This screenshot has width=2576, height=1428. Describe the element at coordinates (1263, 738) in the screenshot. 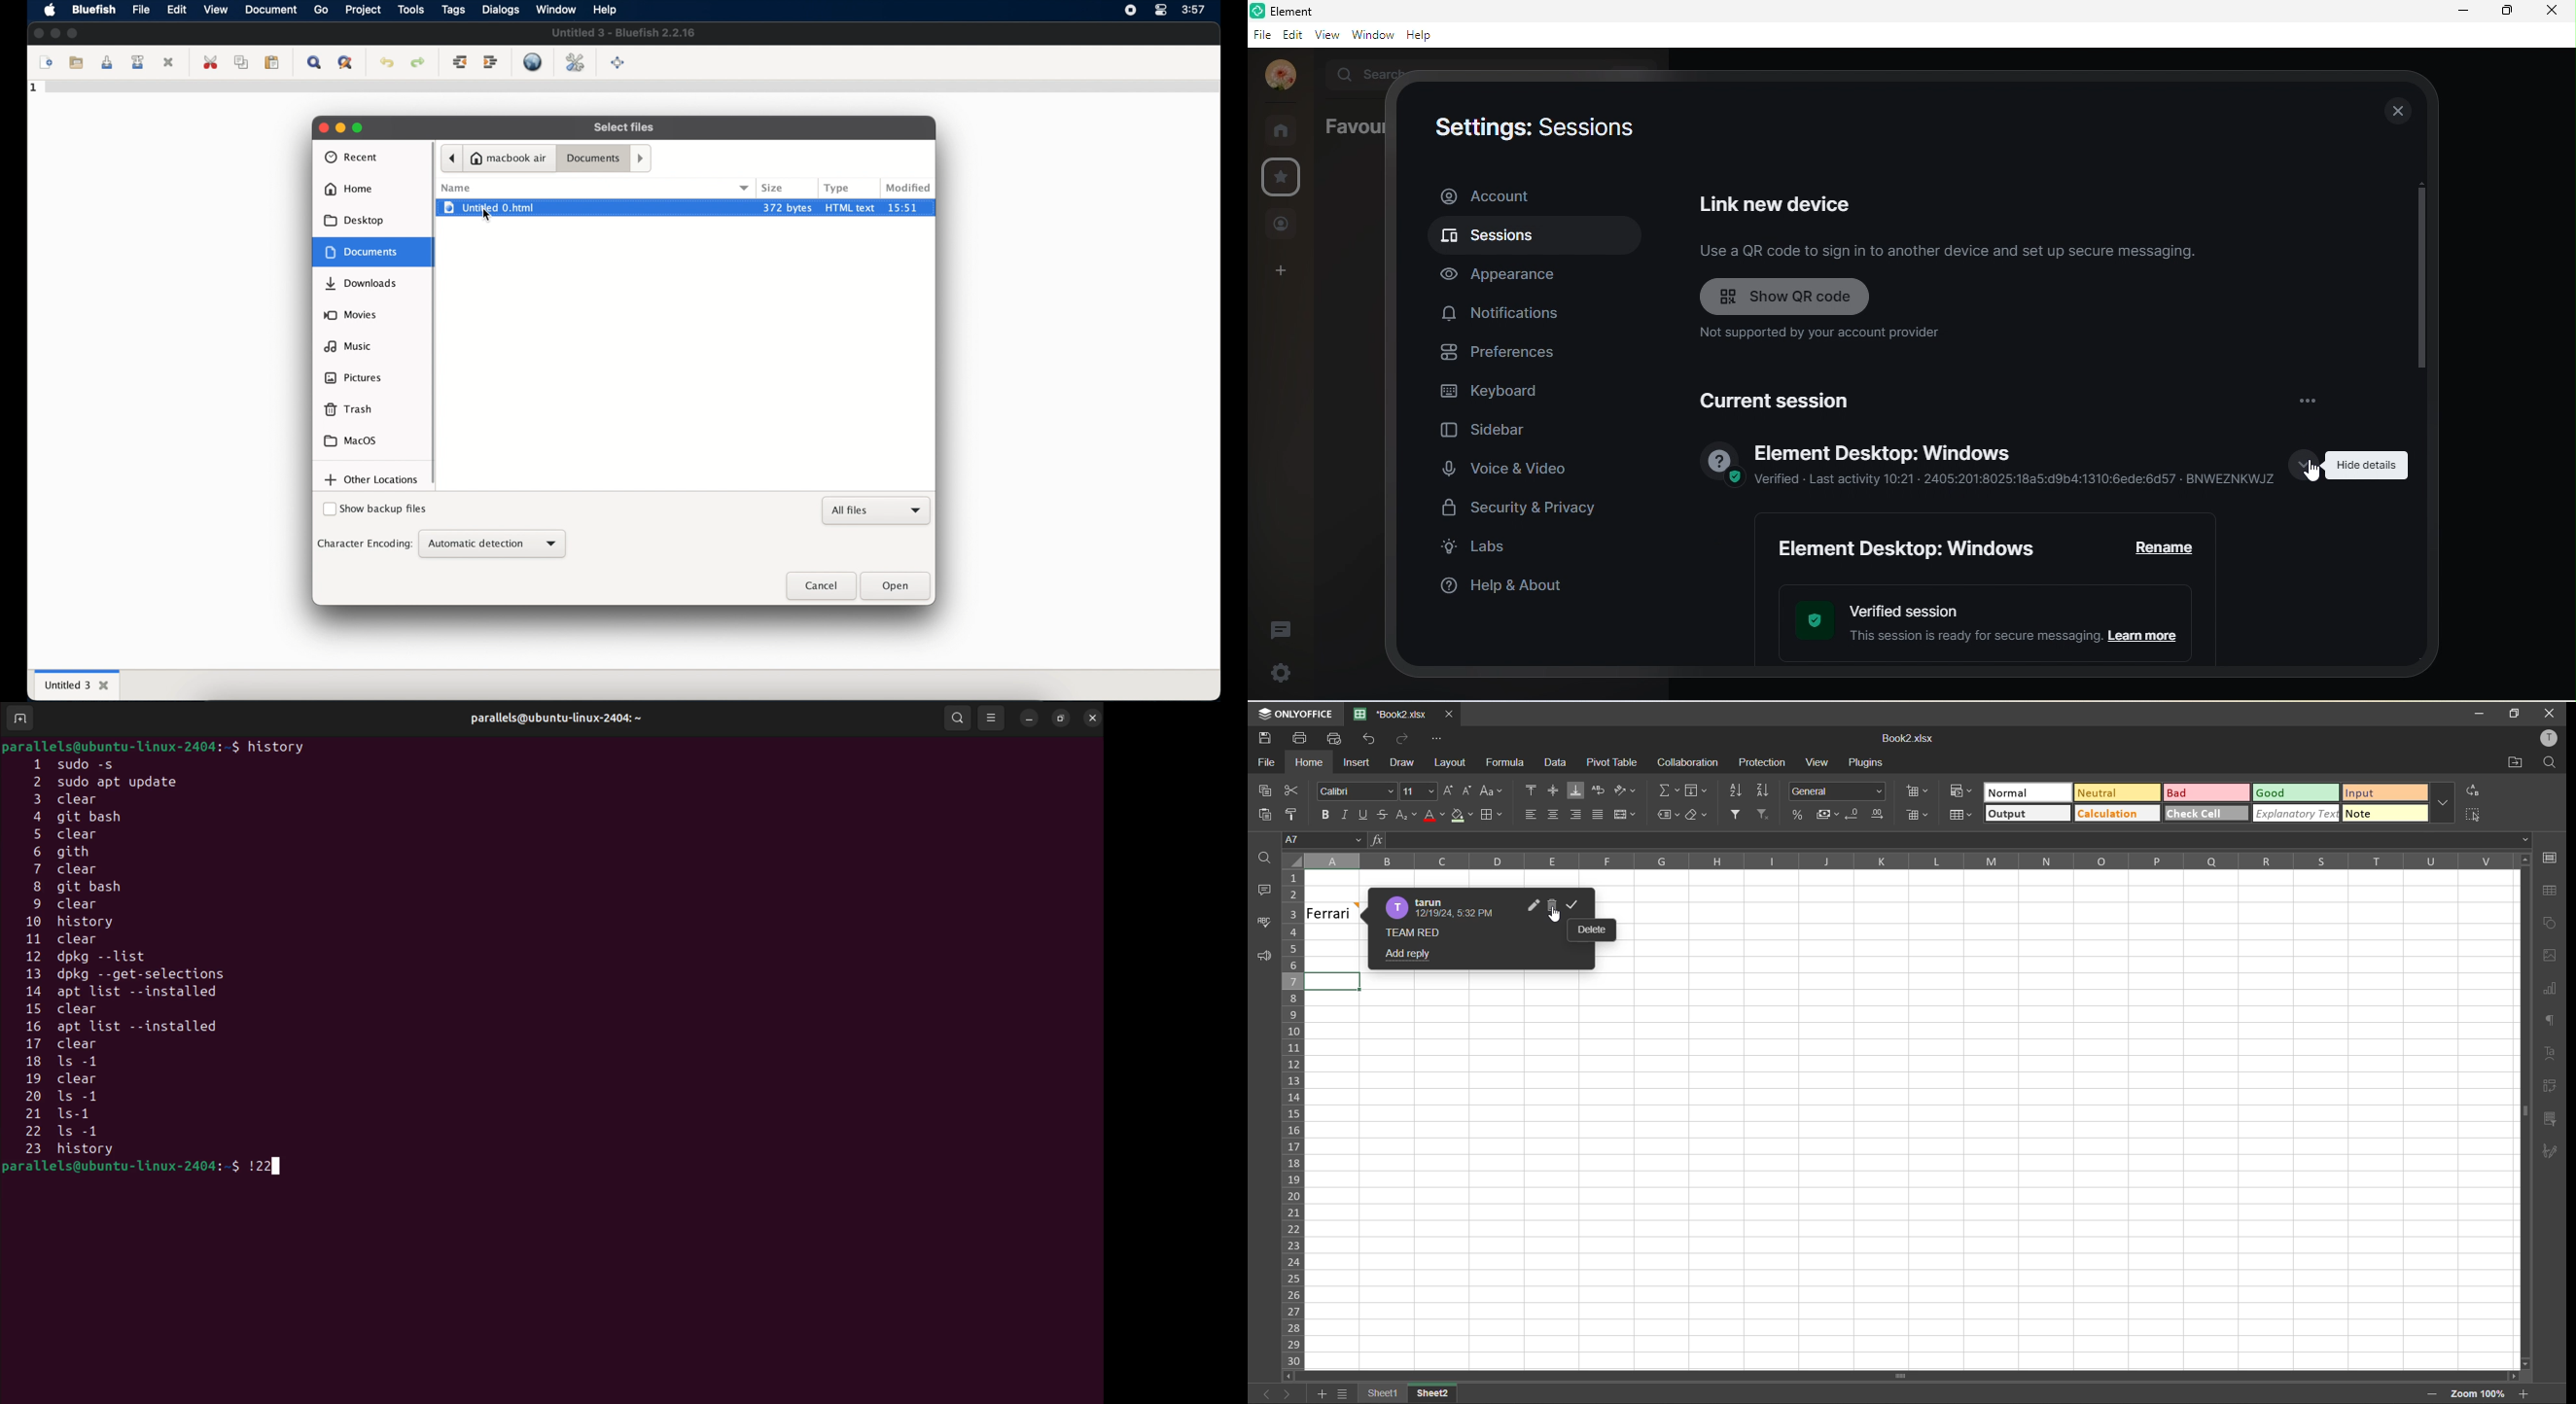

I see `save` at that location.